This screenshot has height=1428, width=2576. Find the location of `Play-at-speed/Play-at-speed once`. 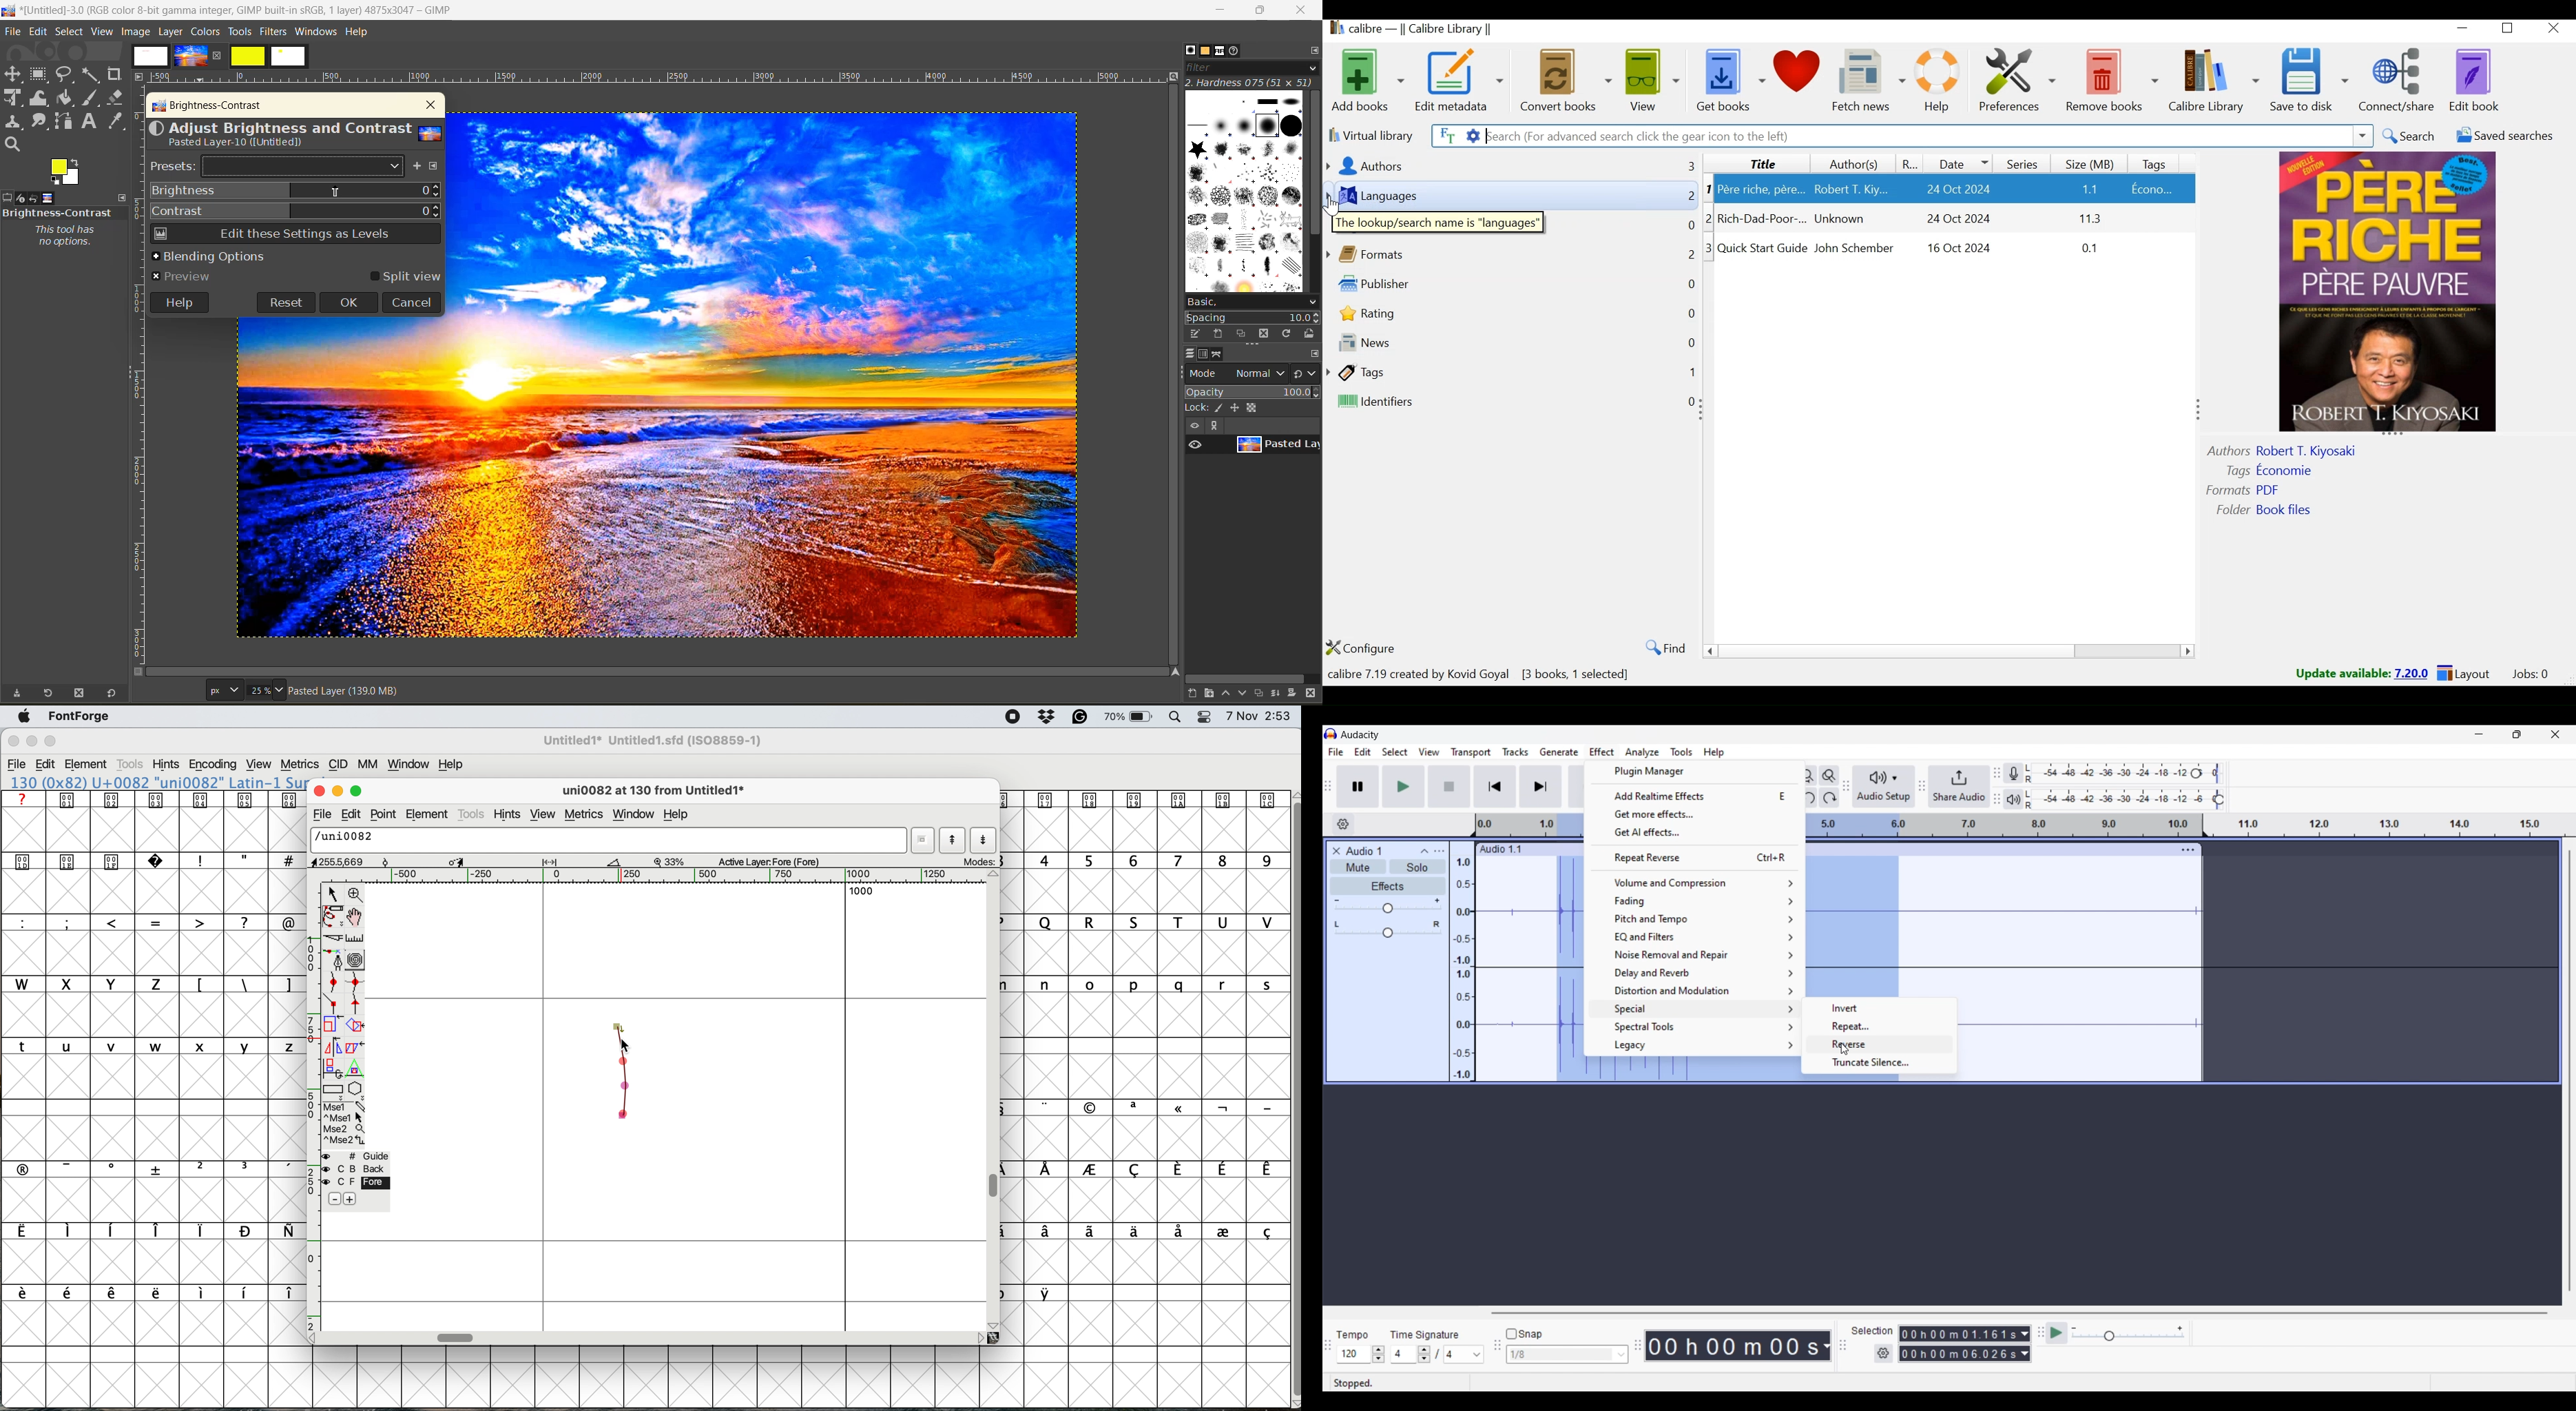

Play-at-speed/Play-at-speed once is located at coordinates (2056, 1333).